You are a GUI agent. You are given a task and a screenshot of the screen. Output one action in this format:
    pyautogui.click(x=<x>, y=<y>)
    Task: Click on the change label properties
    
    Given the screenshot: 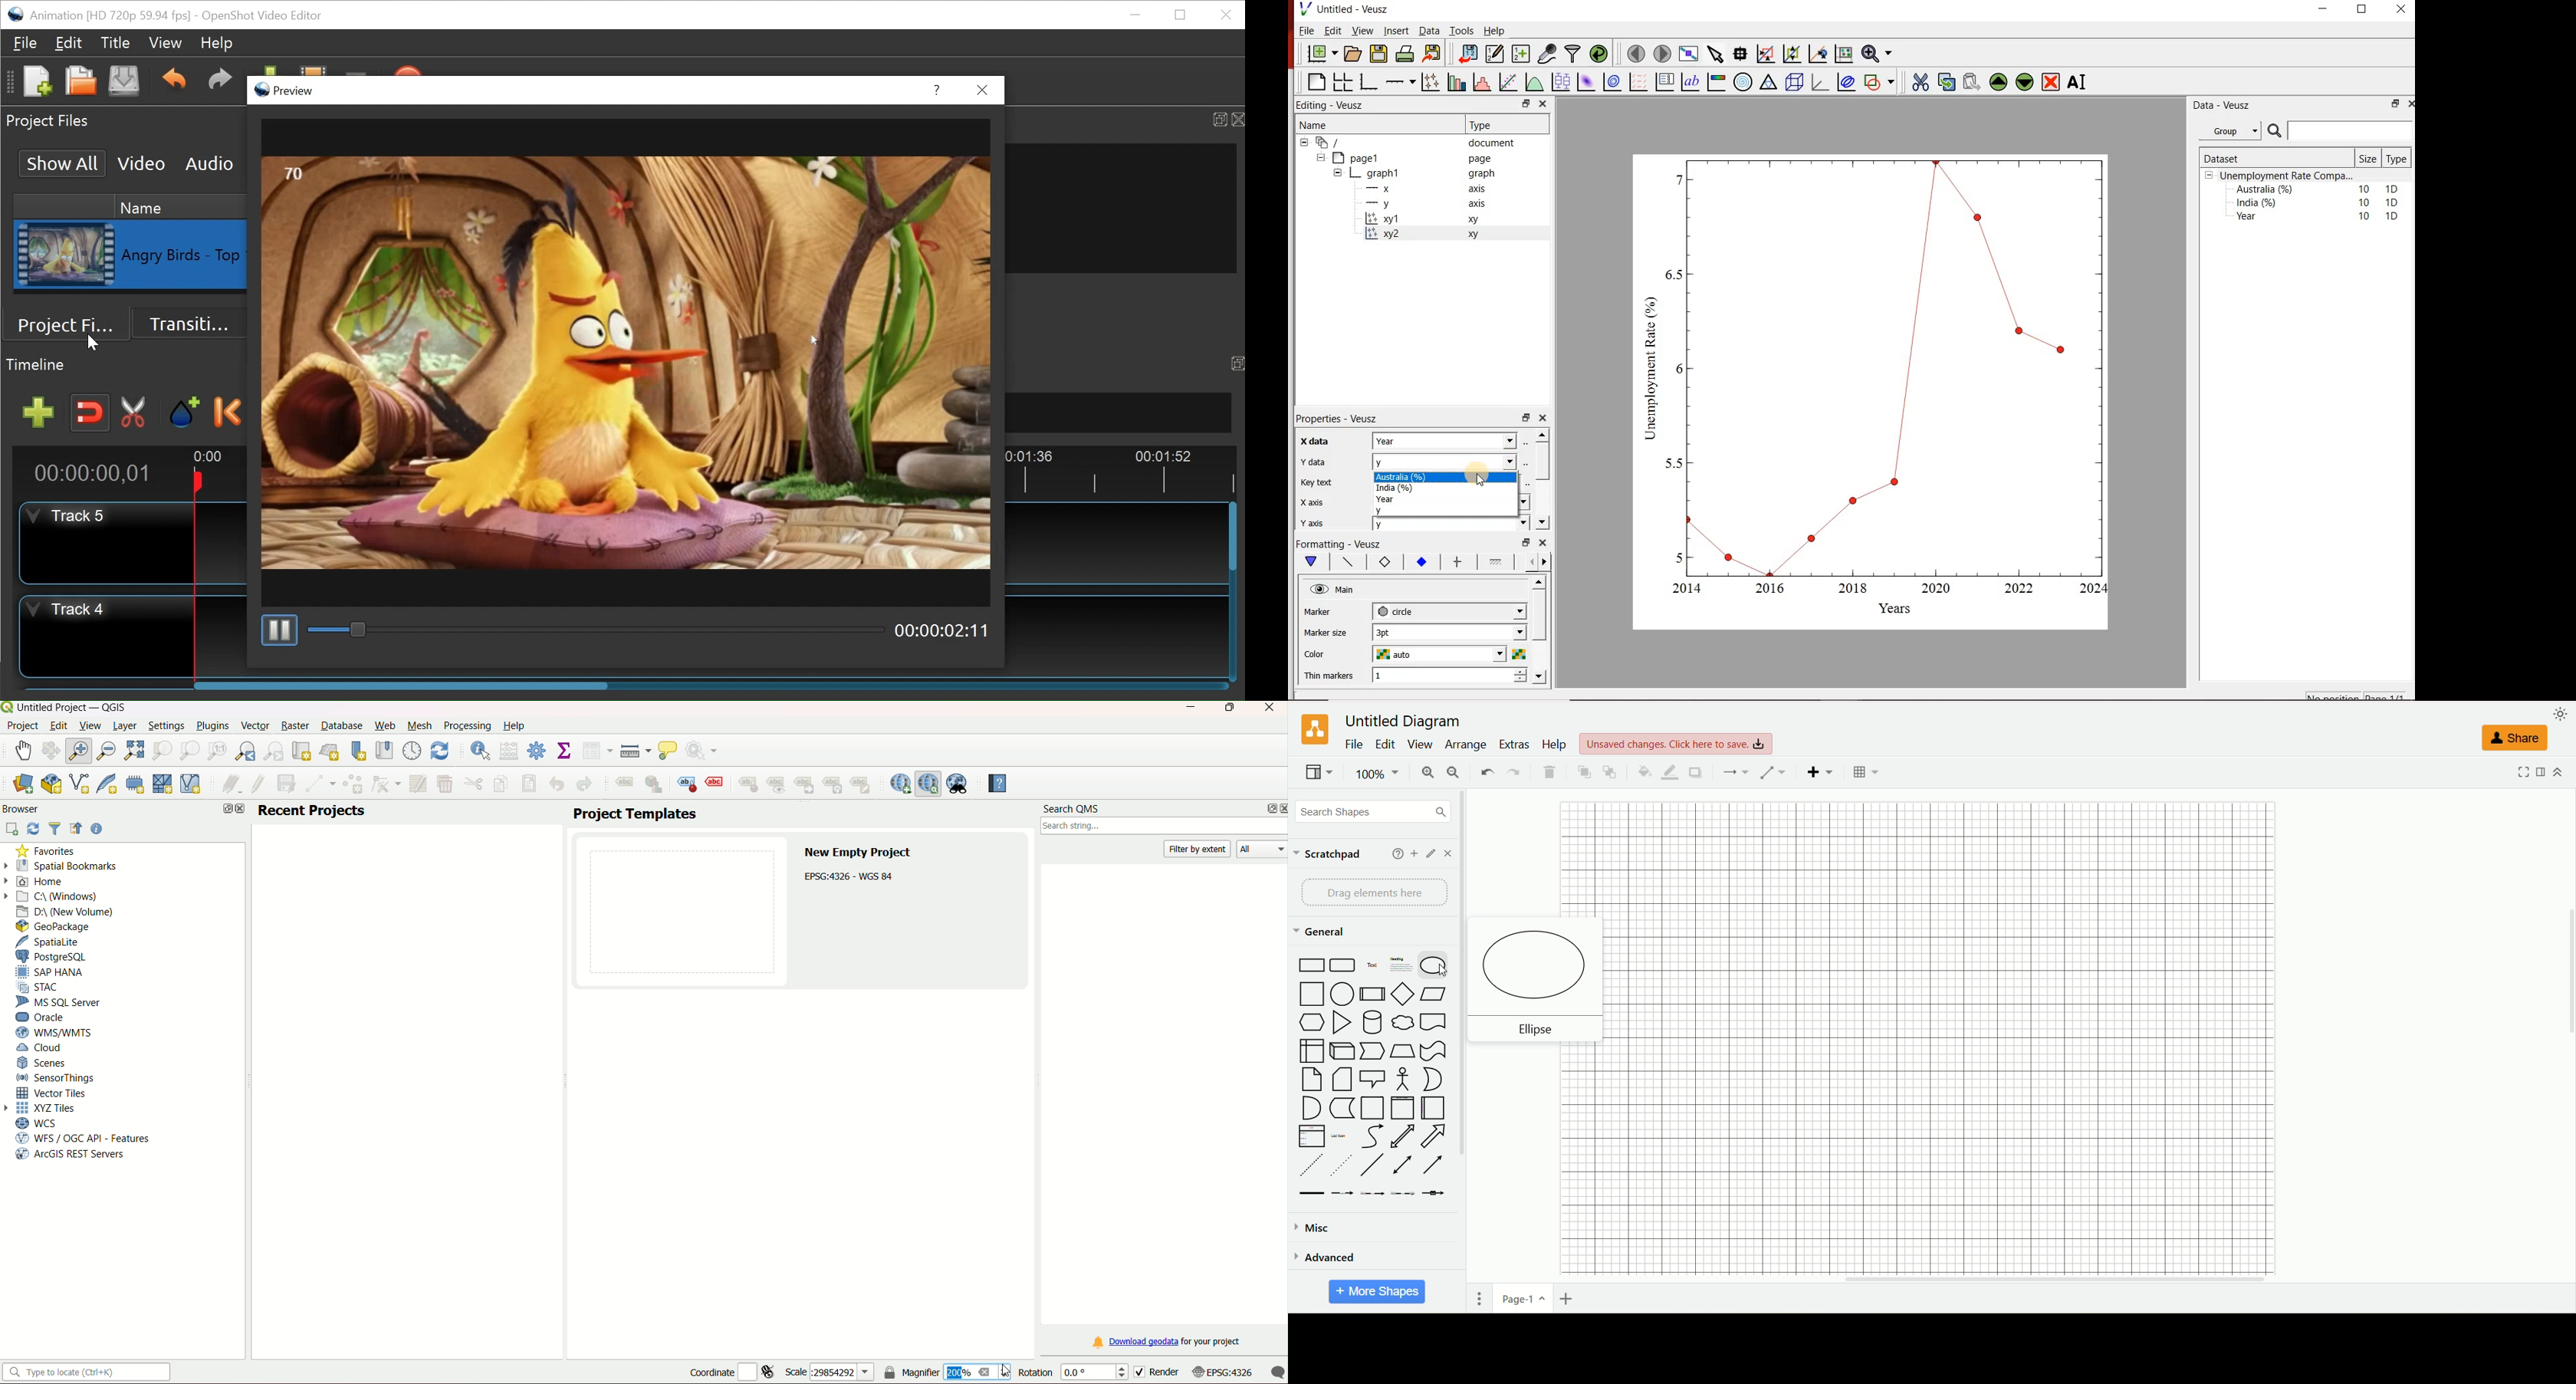 What is the action you would take?
    pyautogui.click(x=864, y=788)
    